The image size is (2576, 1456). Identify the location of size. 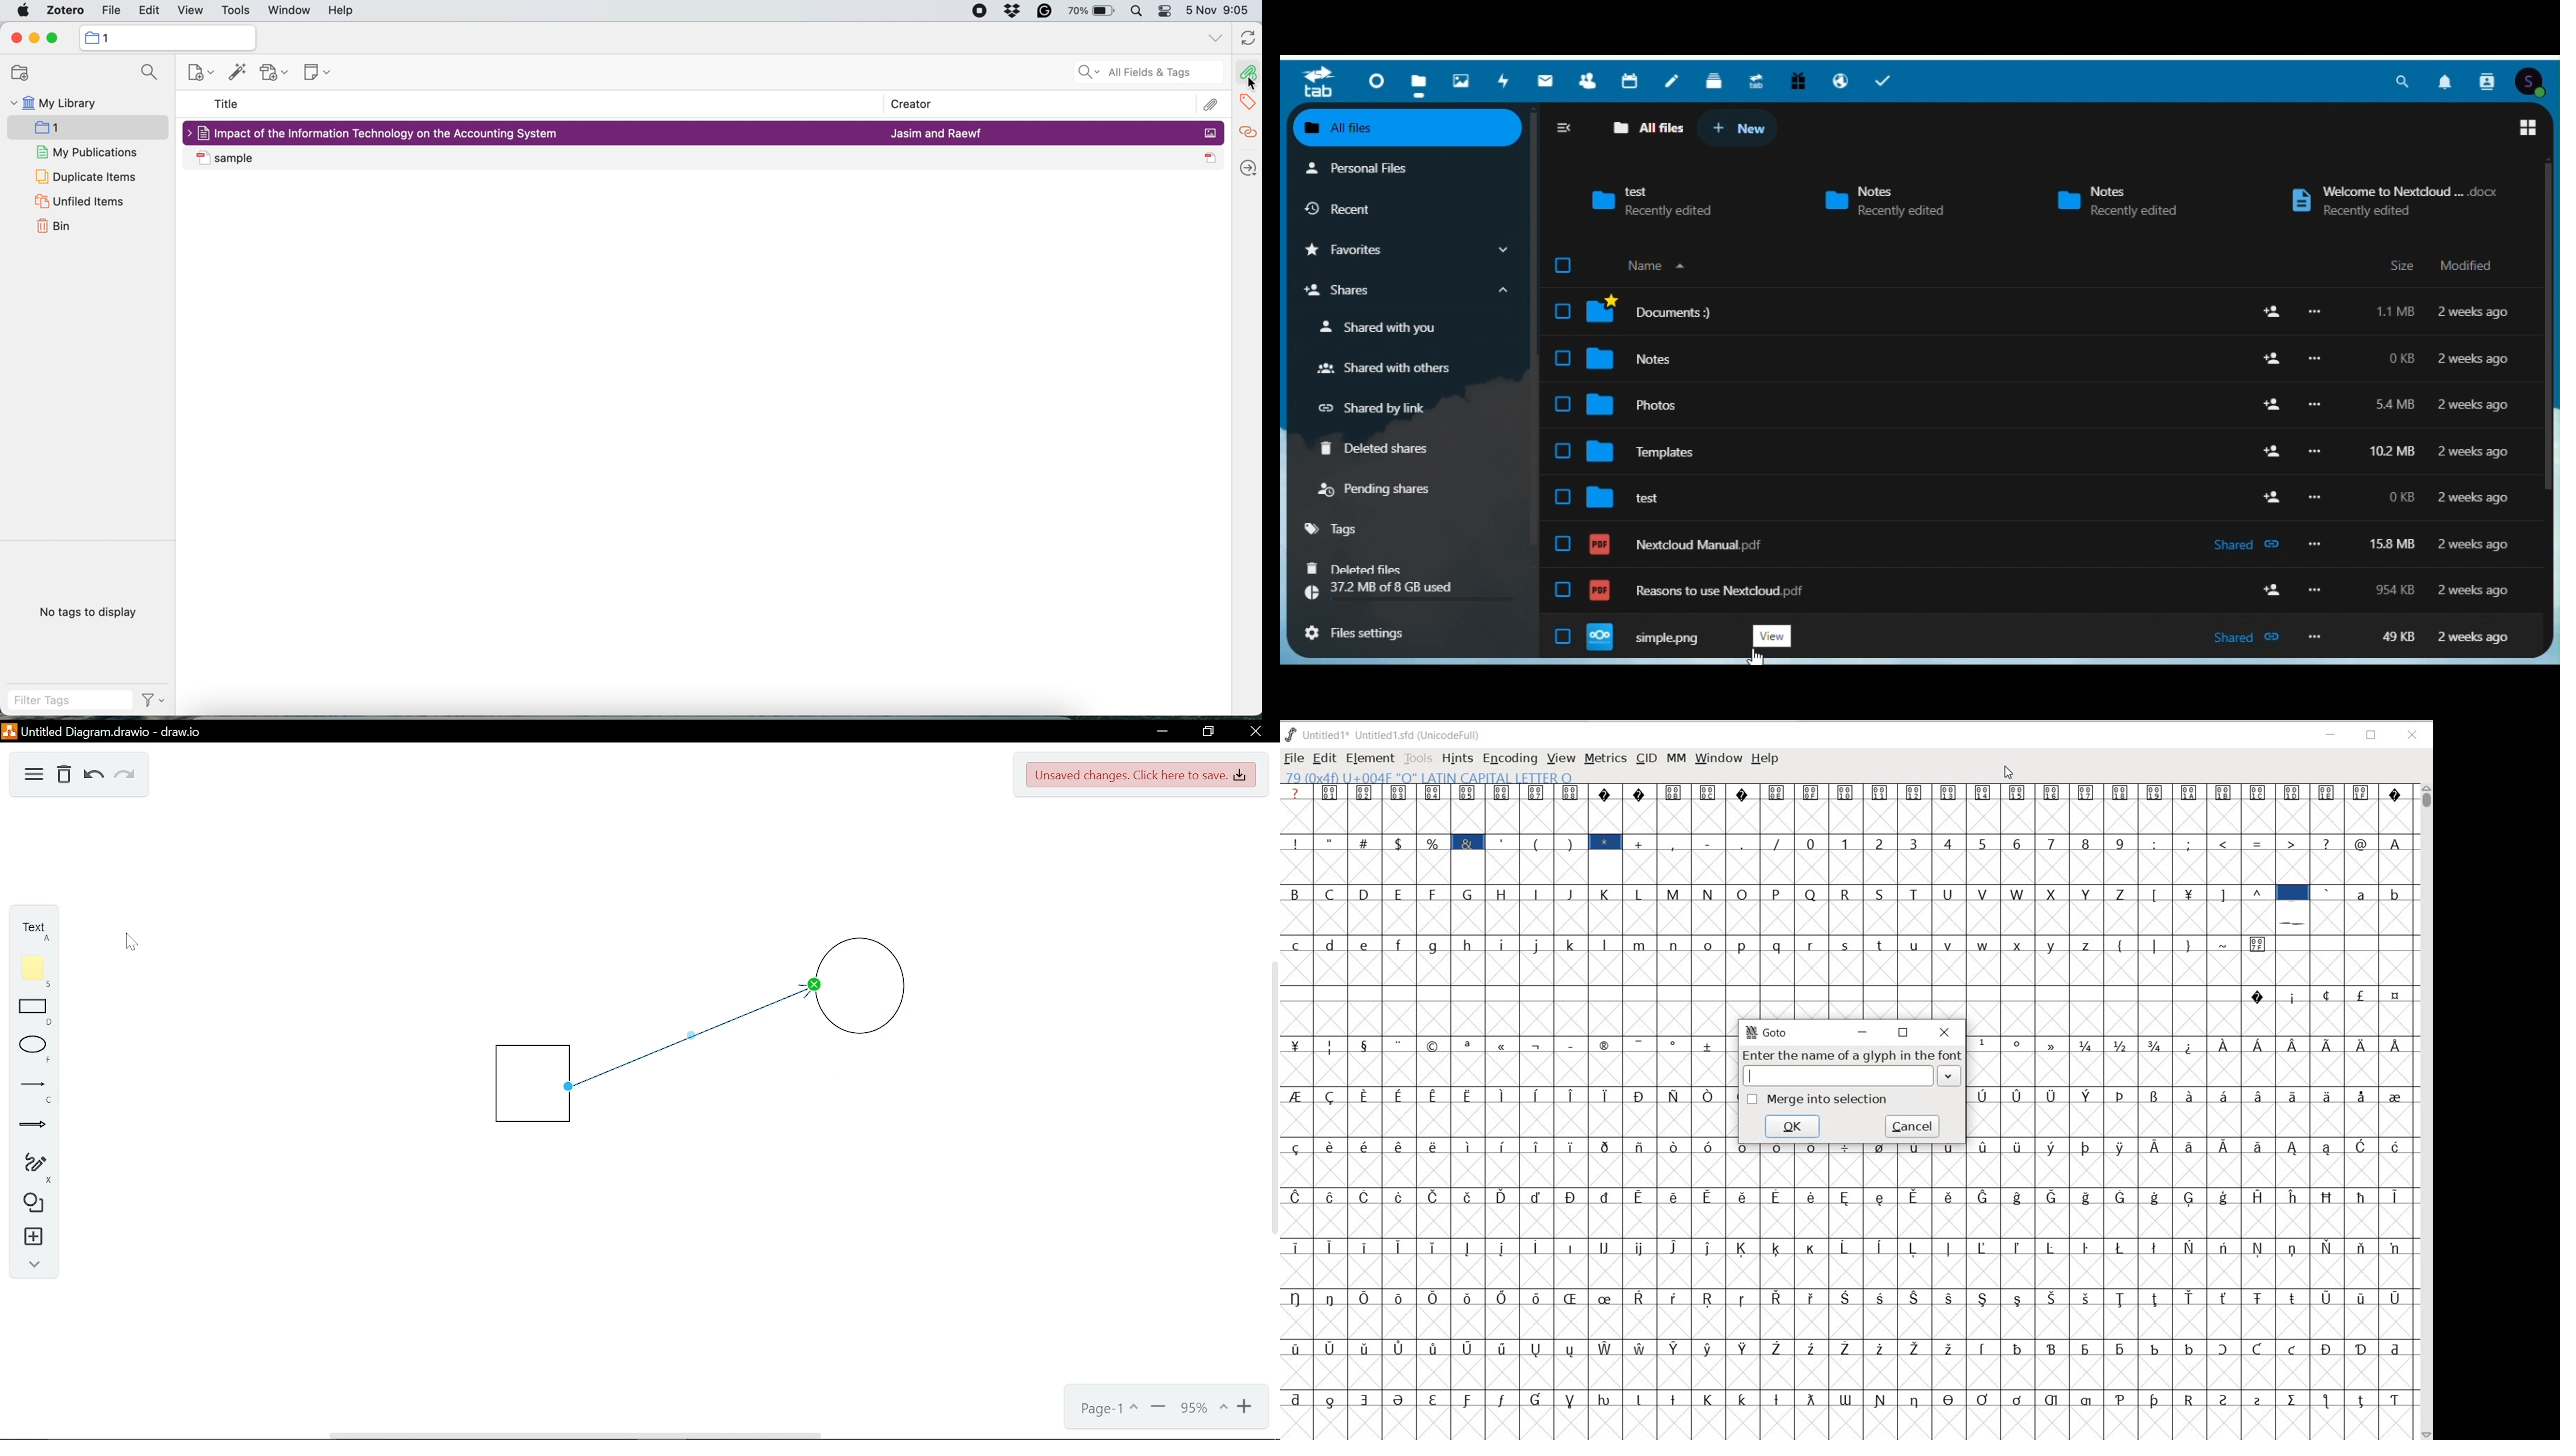
(2396, 312).